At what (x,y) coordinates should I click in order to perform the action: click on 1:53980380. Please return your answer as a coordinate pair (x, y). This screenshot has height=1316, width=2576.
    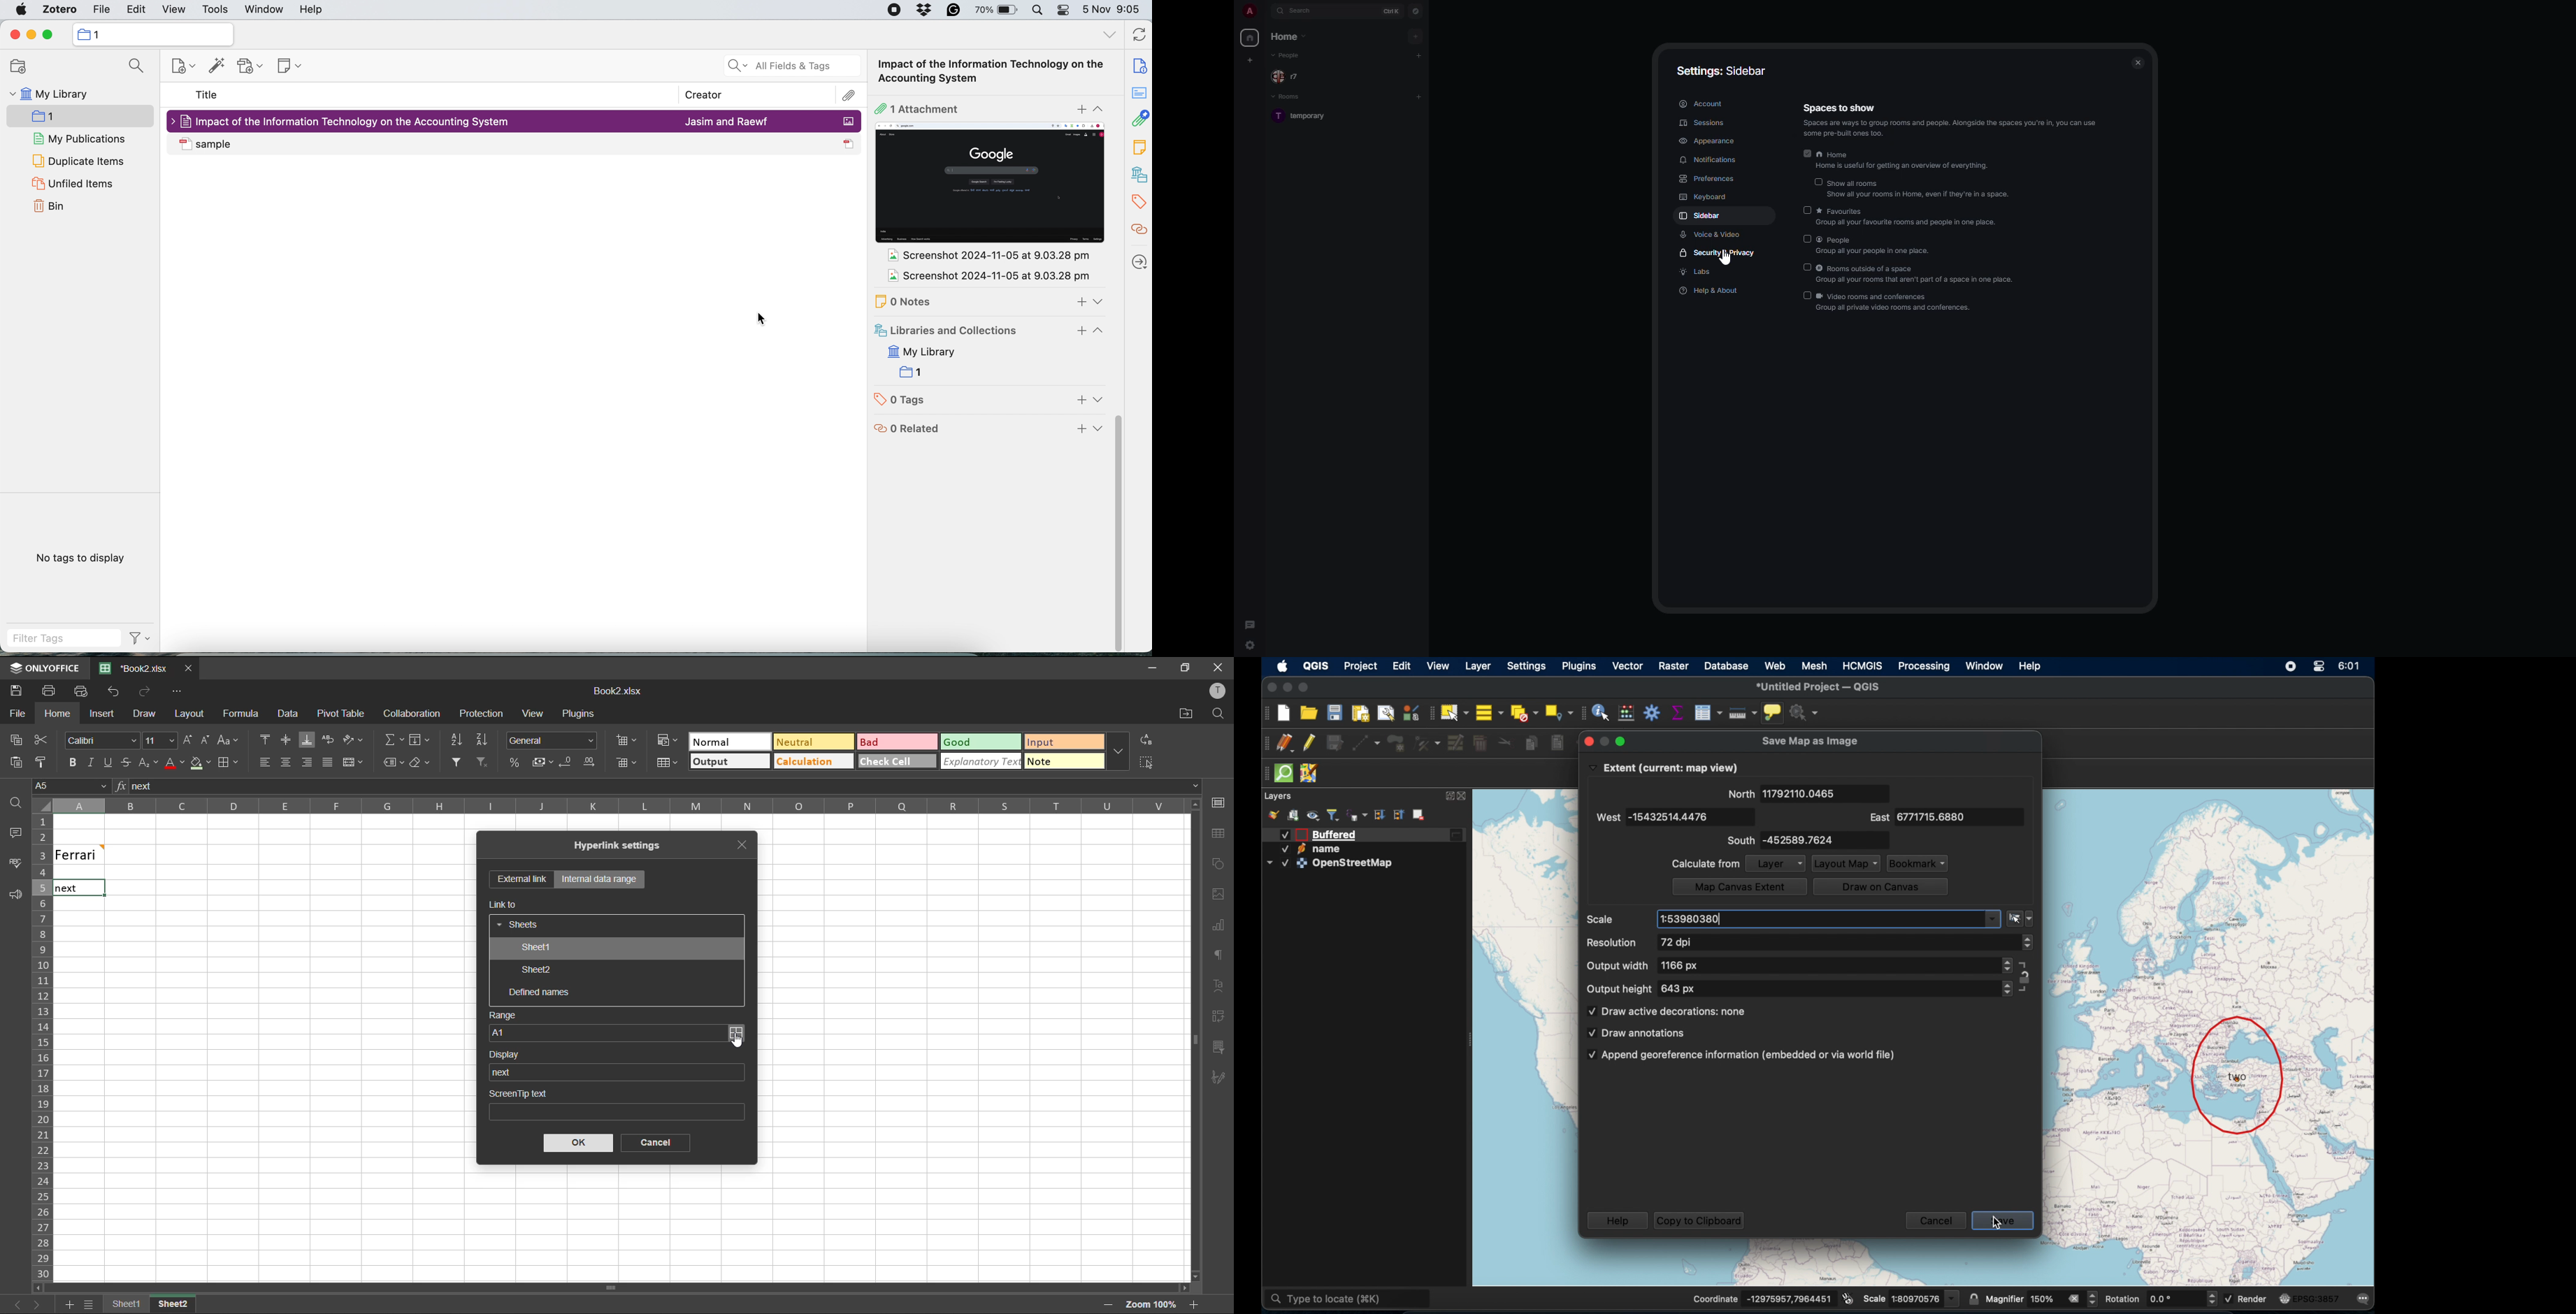
    Looking at the image, I should click on (1828, 919).